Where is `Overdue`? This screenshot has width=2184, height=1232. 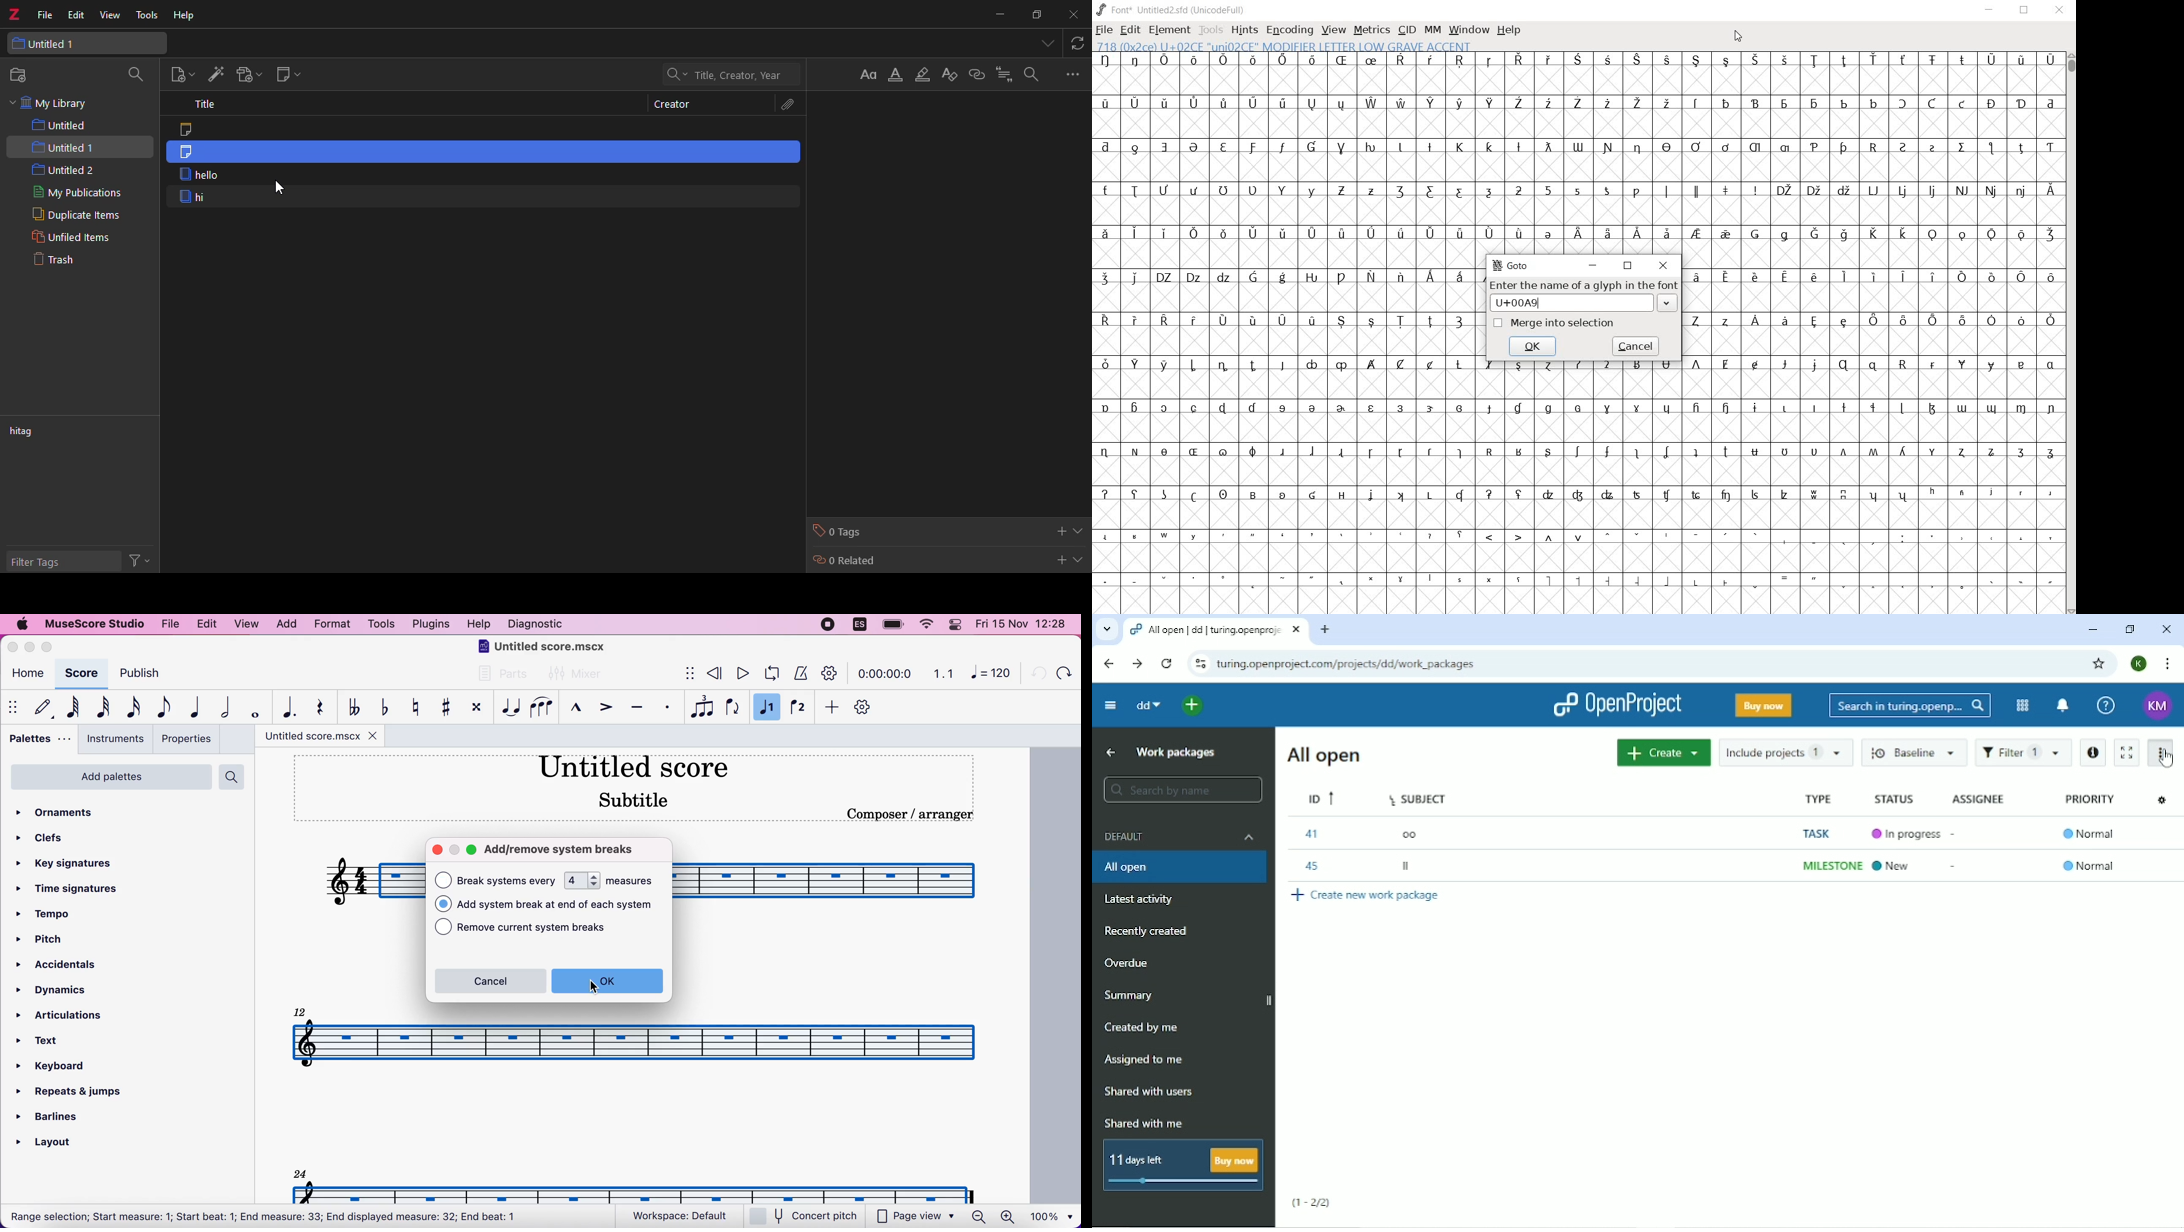
Overdue is located at coordinates (1128, 962).